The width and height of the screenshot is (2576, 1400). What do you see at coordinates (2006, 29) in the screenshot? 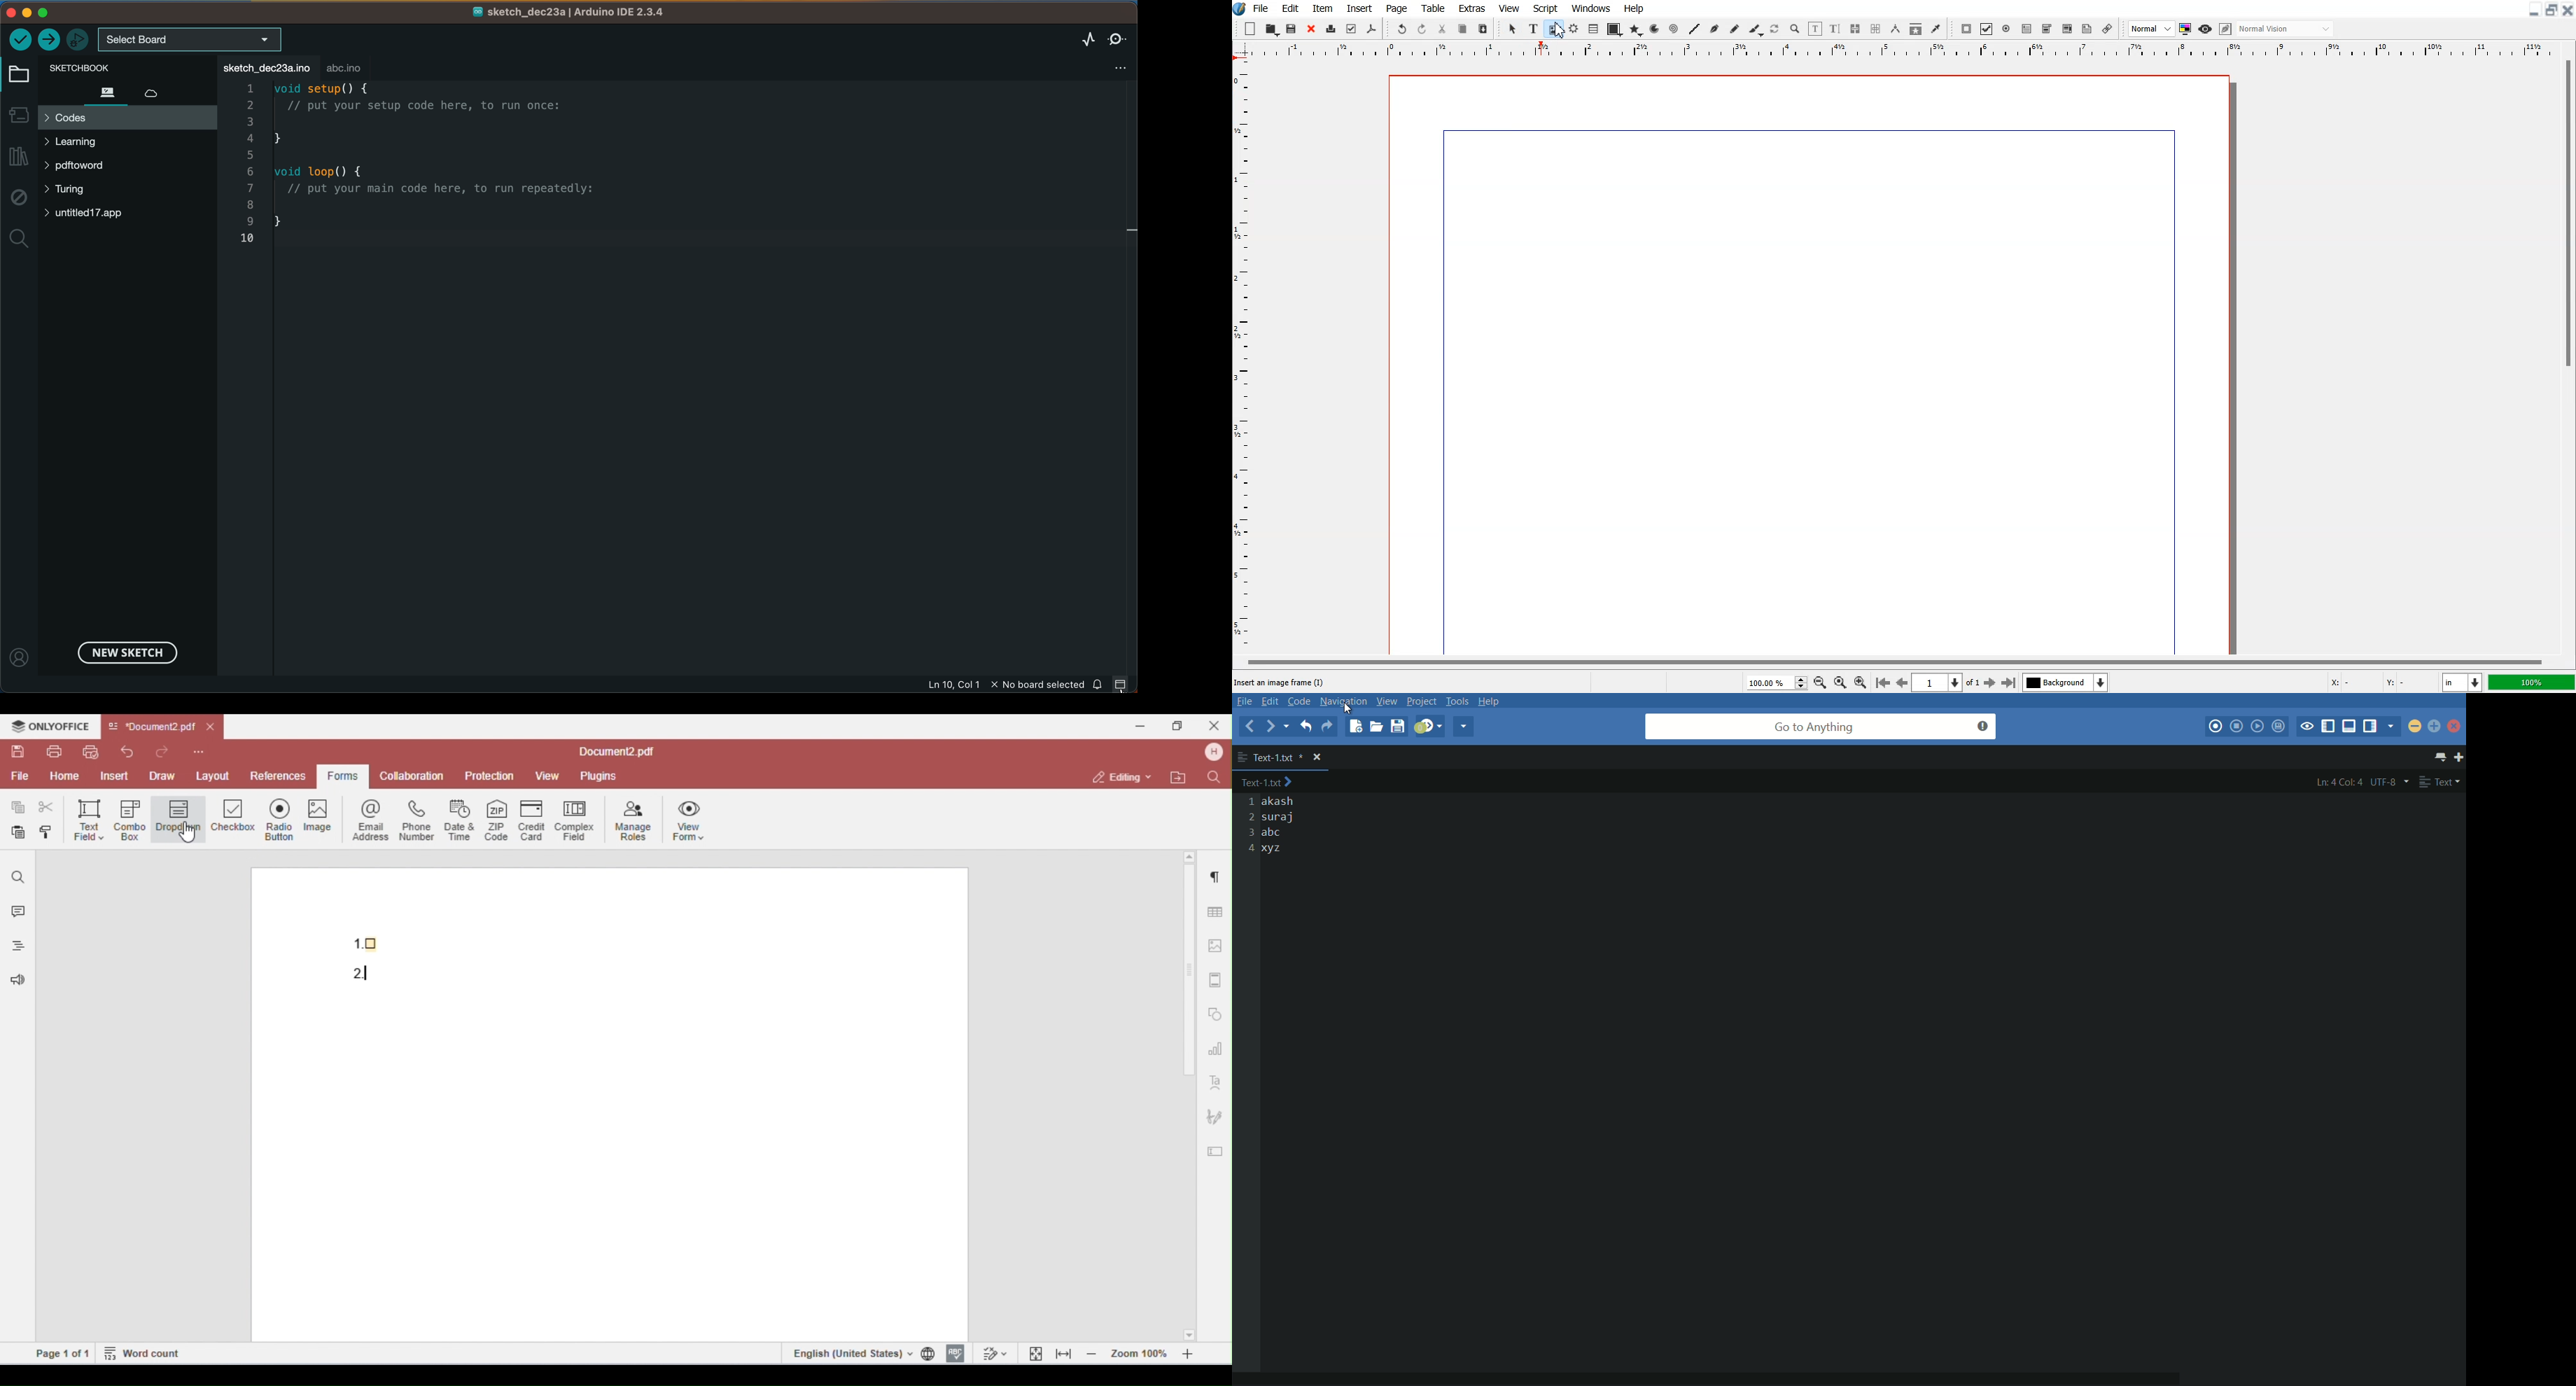
I see `PDF Radio Button` at bounding box center [2006, 29].